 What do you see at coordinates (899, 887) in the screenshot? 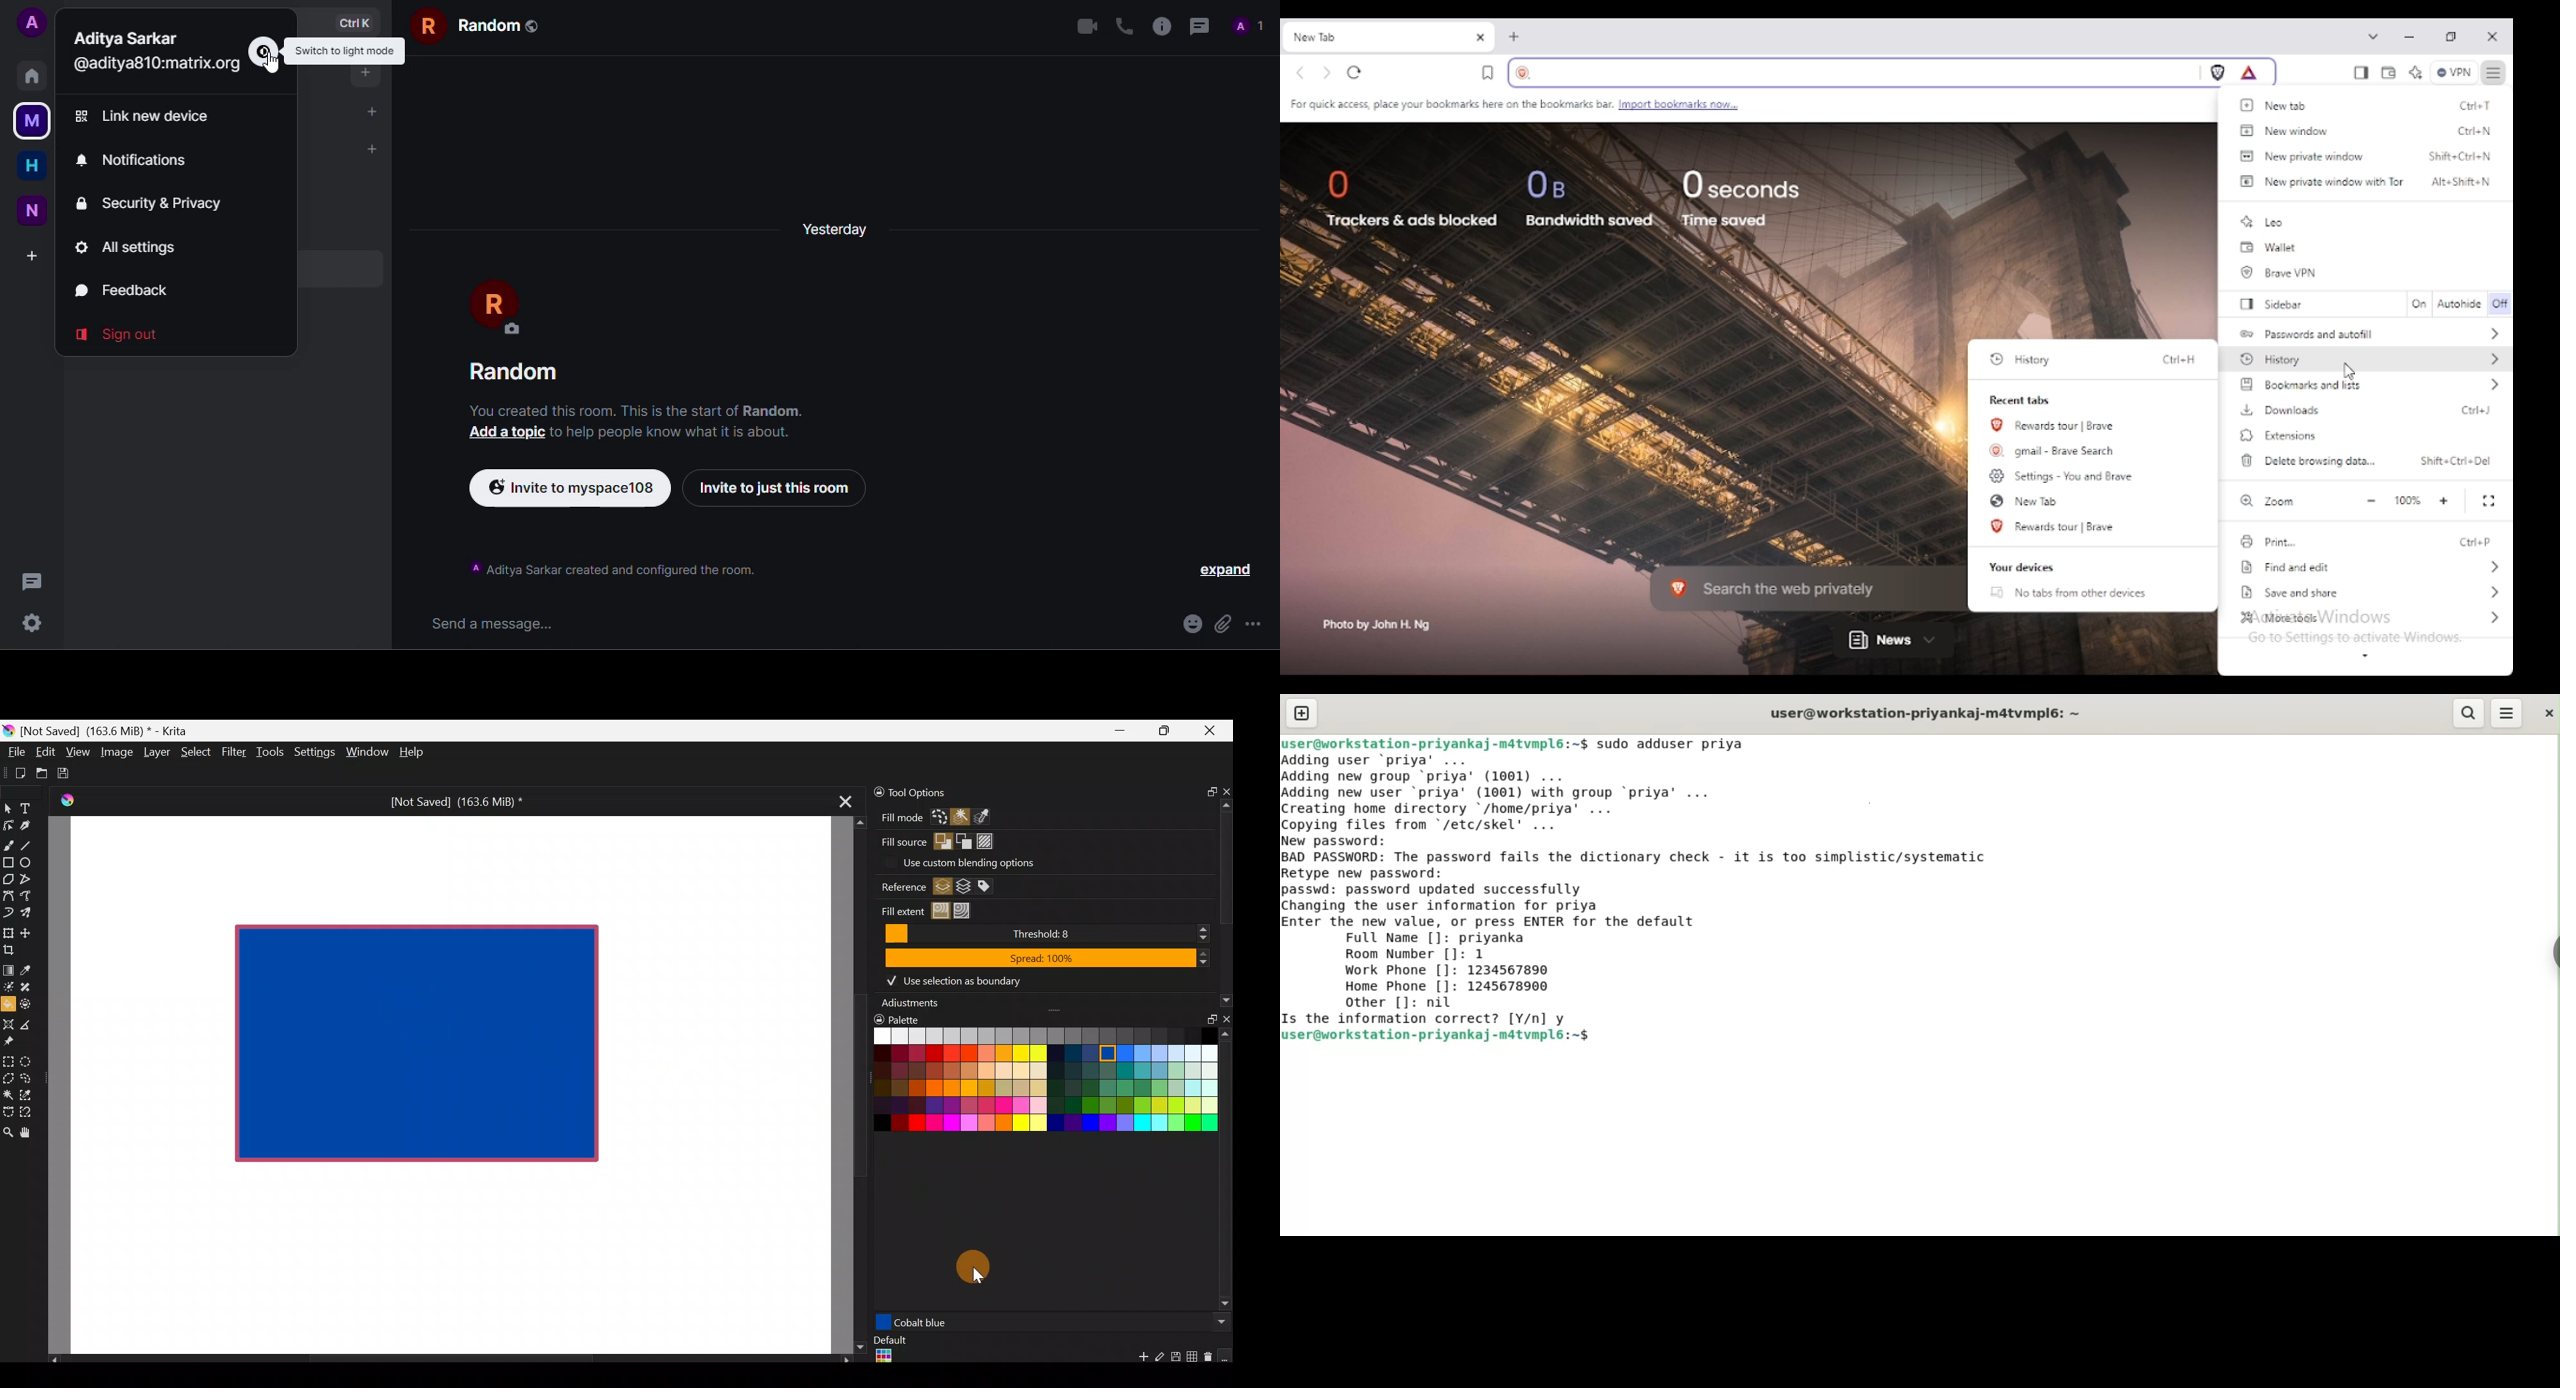
I see `Reference` at bounding box center [899, 887].